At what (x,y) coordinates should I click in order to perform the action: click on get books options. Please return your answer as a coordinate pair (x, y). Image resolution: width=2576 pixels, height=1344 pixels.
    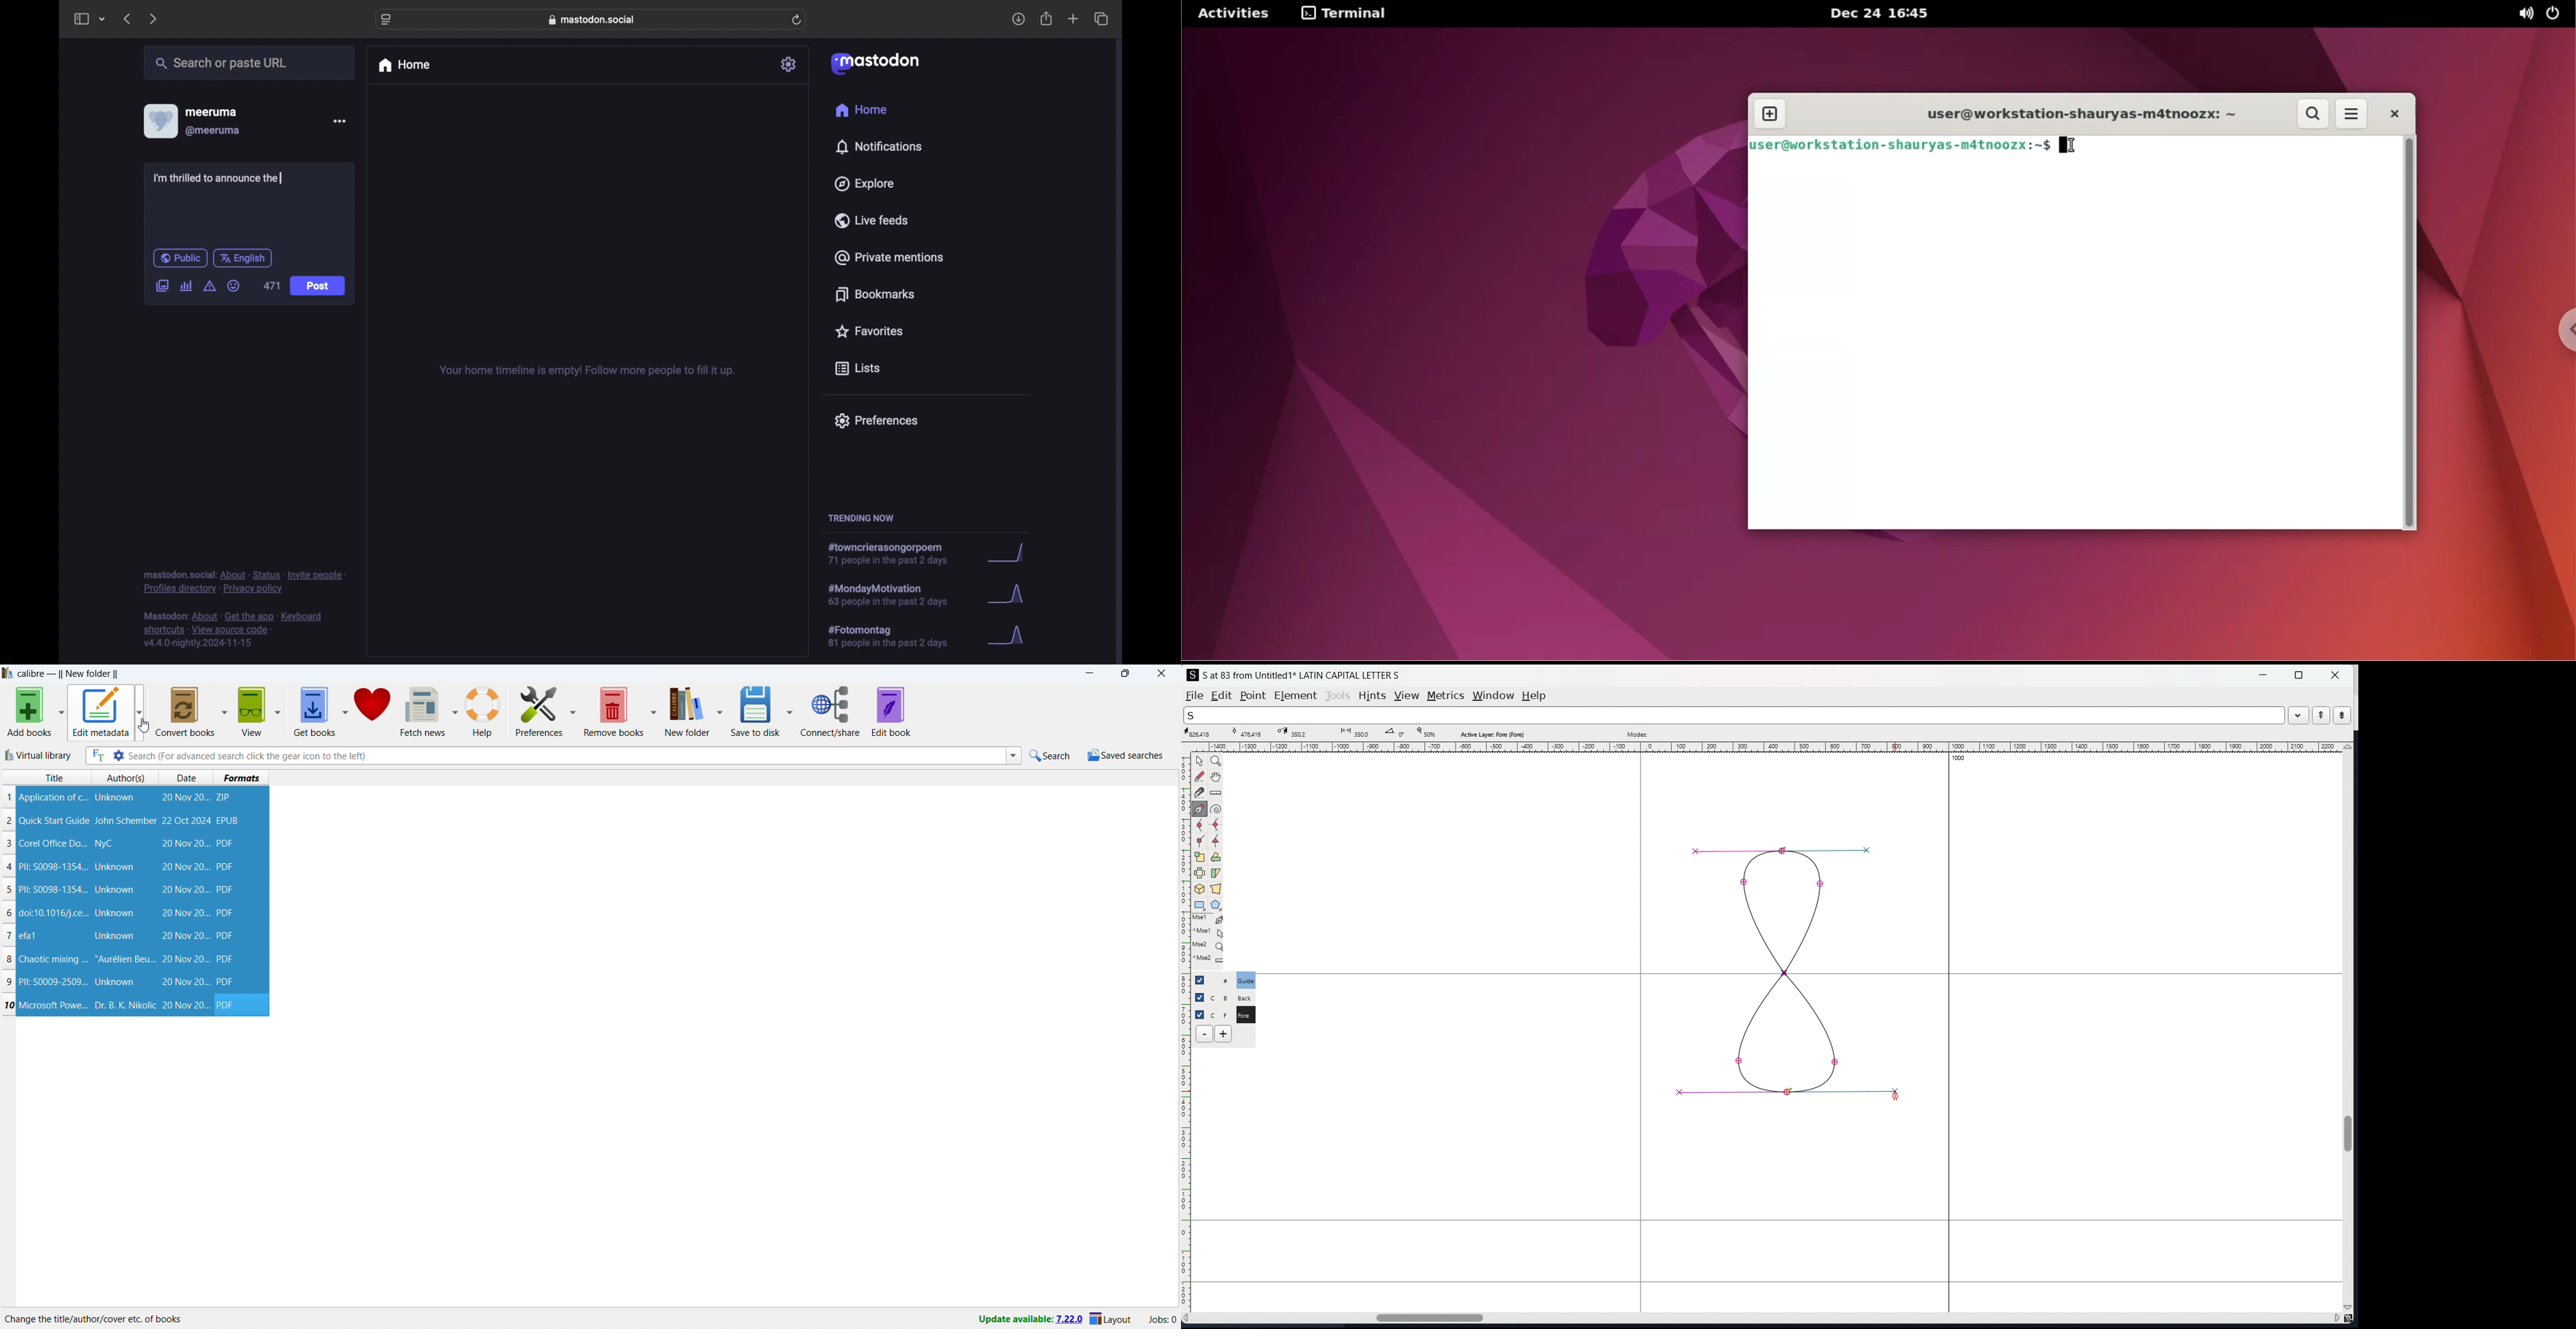
    Looking at the image, I should click on (345, 711).